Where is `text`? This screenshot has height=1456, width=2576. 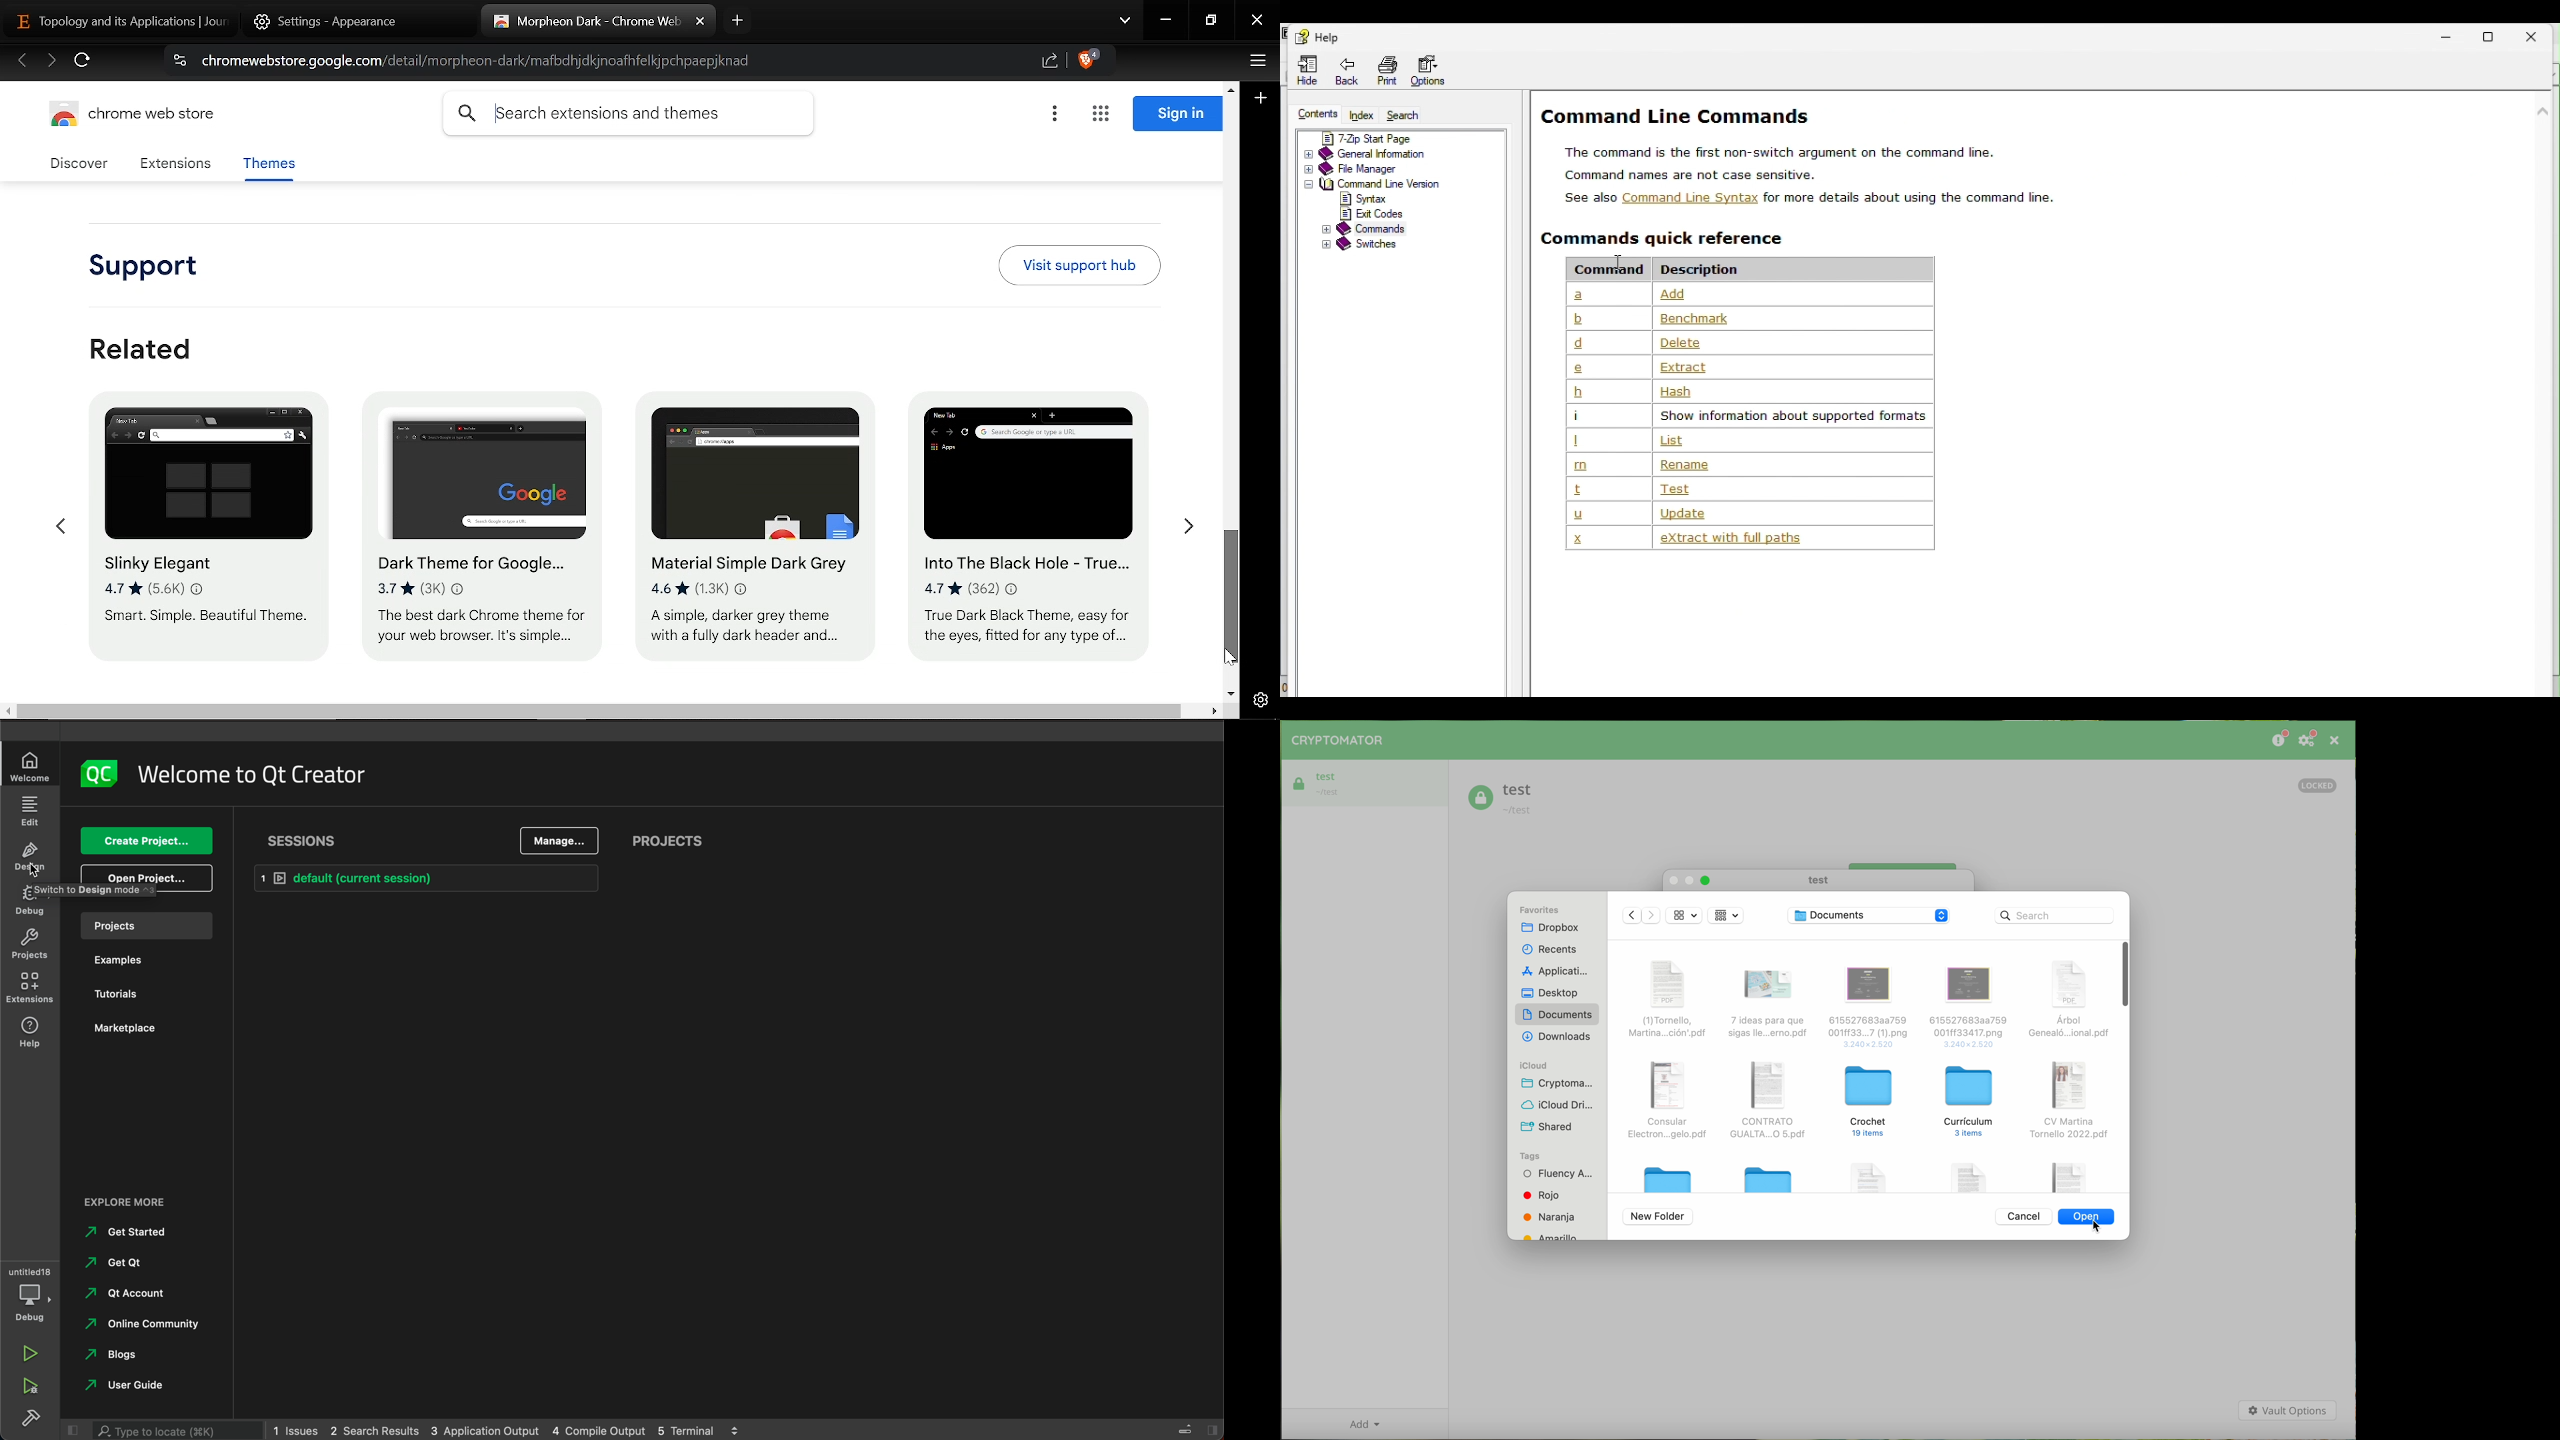
text is located at coordinates (1590, 198).